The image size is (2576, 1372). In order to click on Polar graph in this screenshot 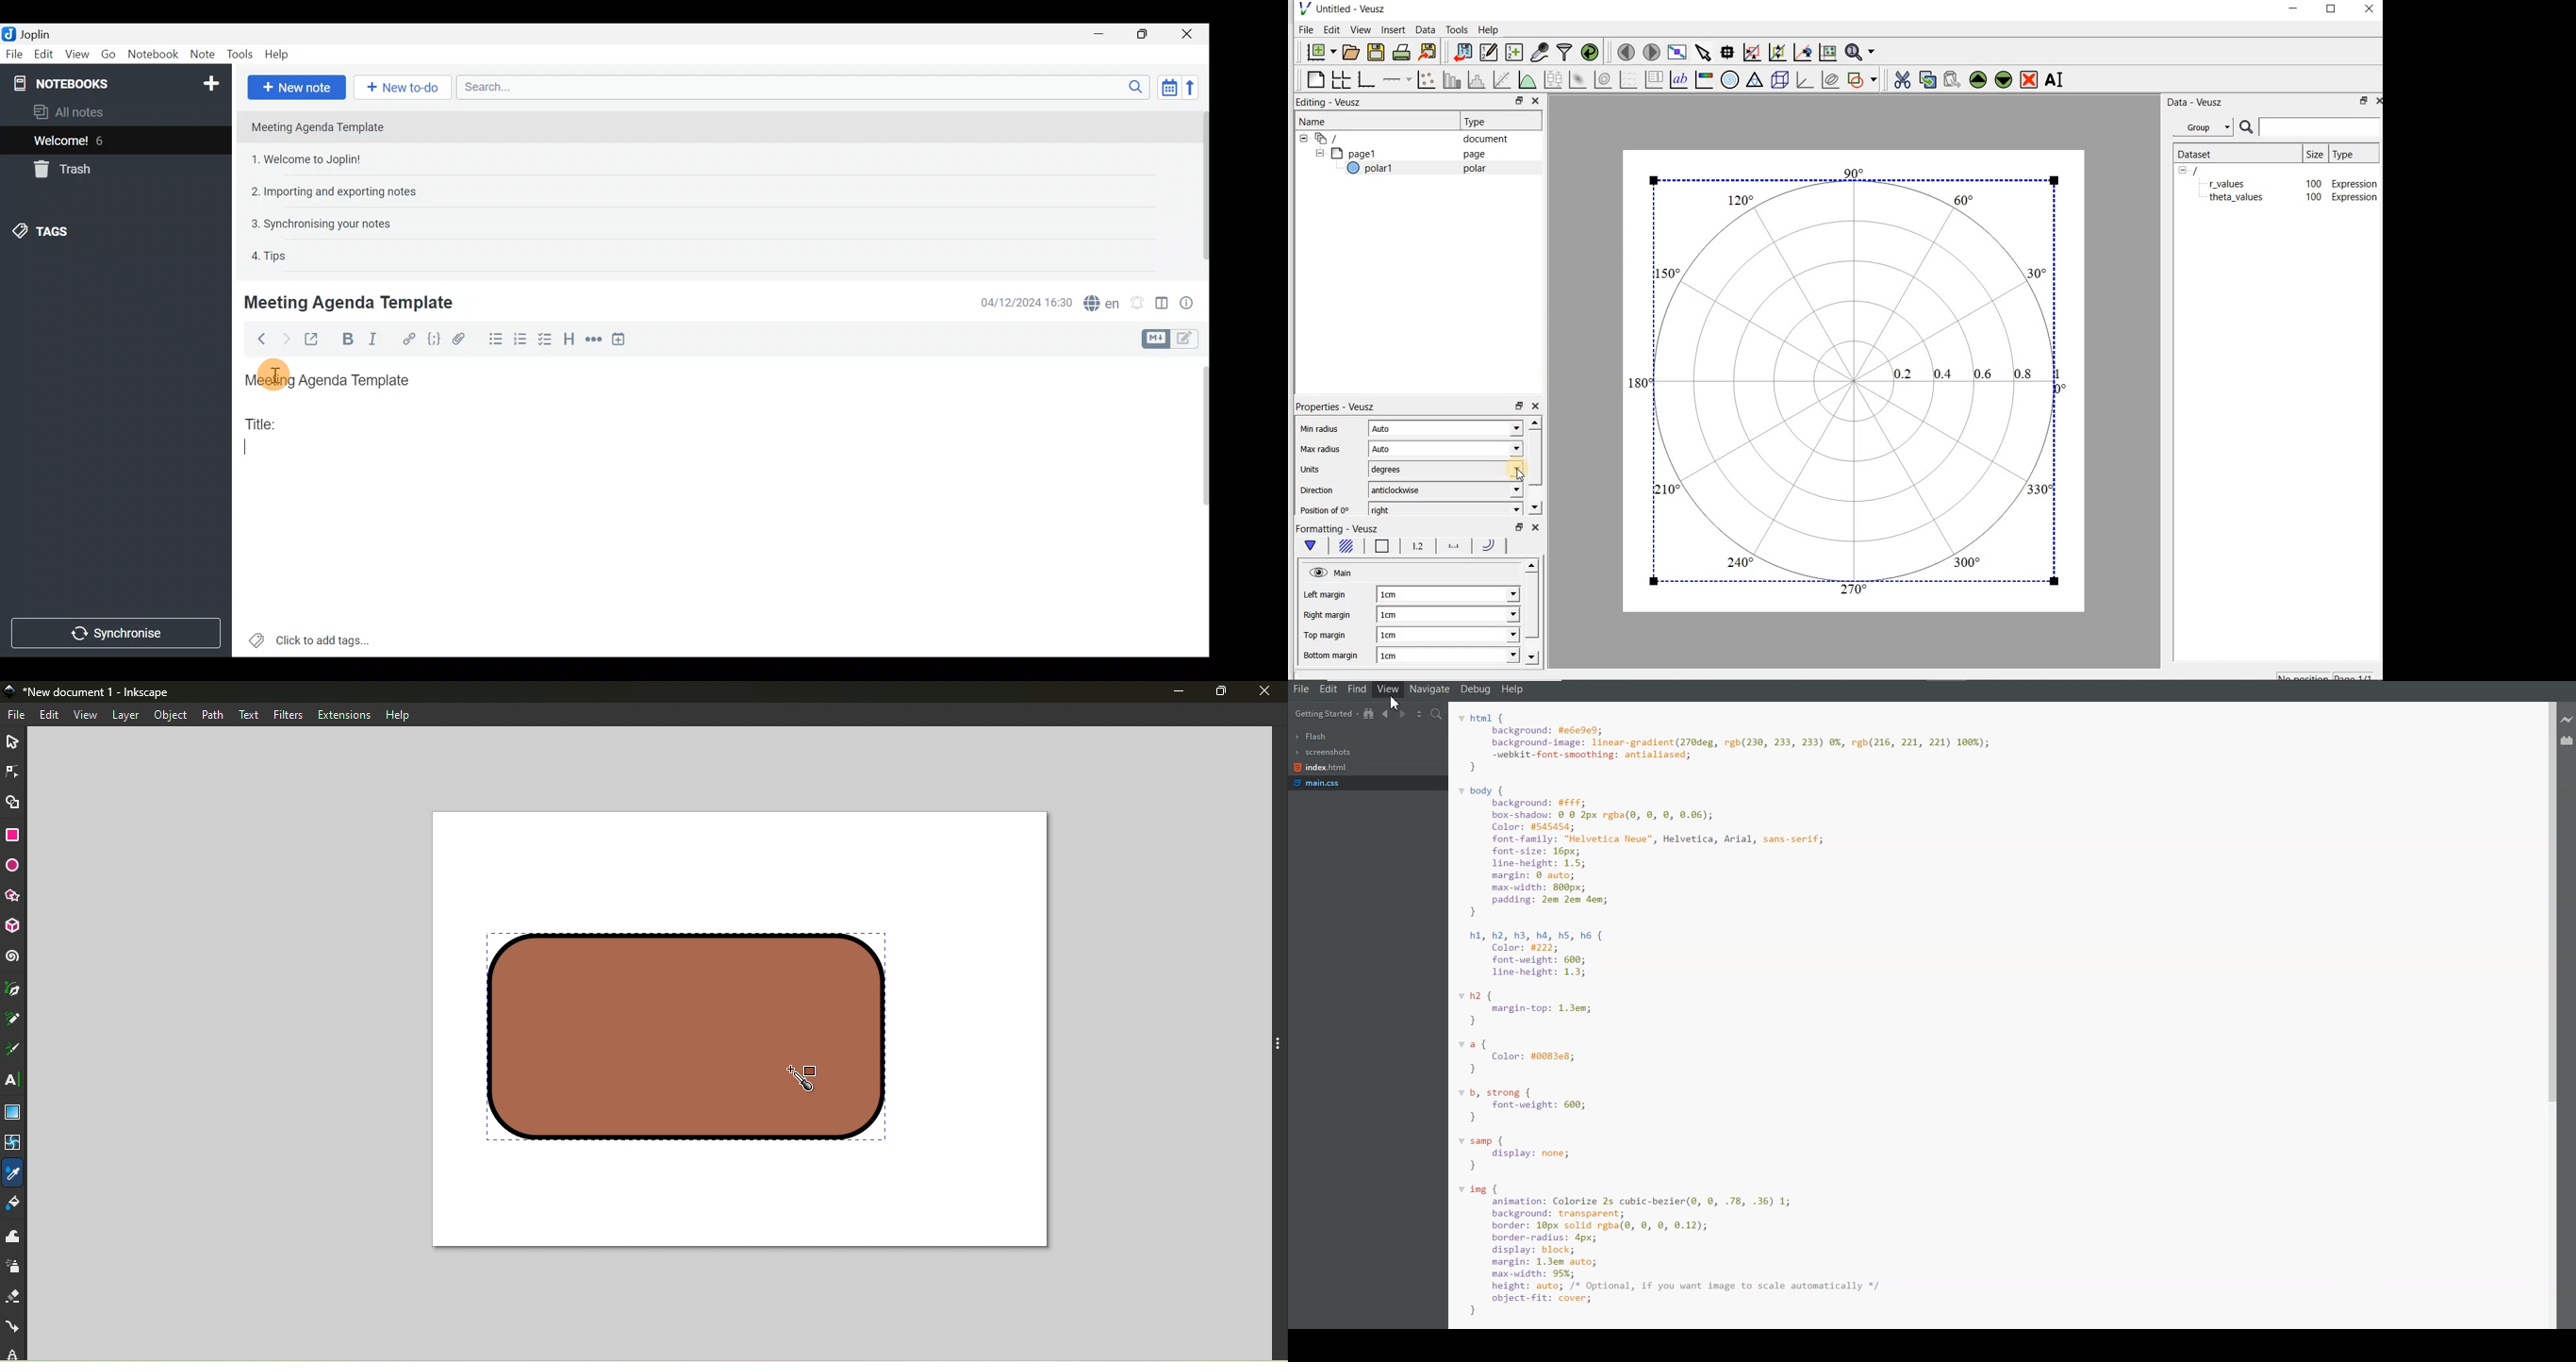, I will do `click(1854, 386)`.